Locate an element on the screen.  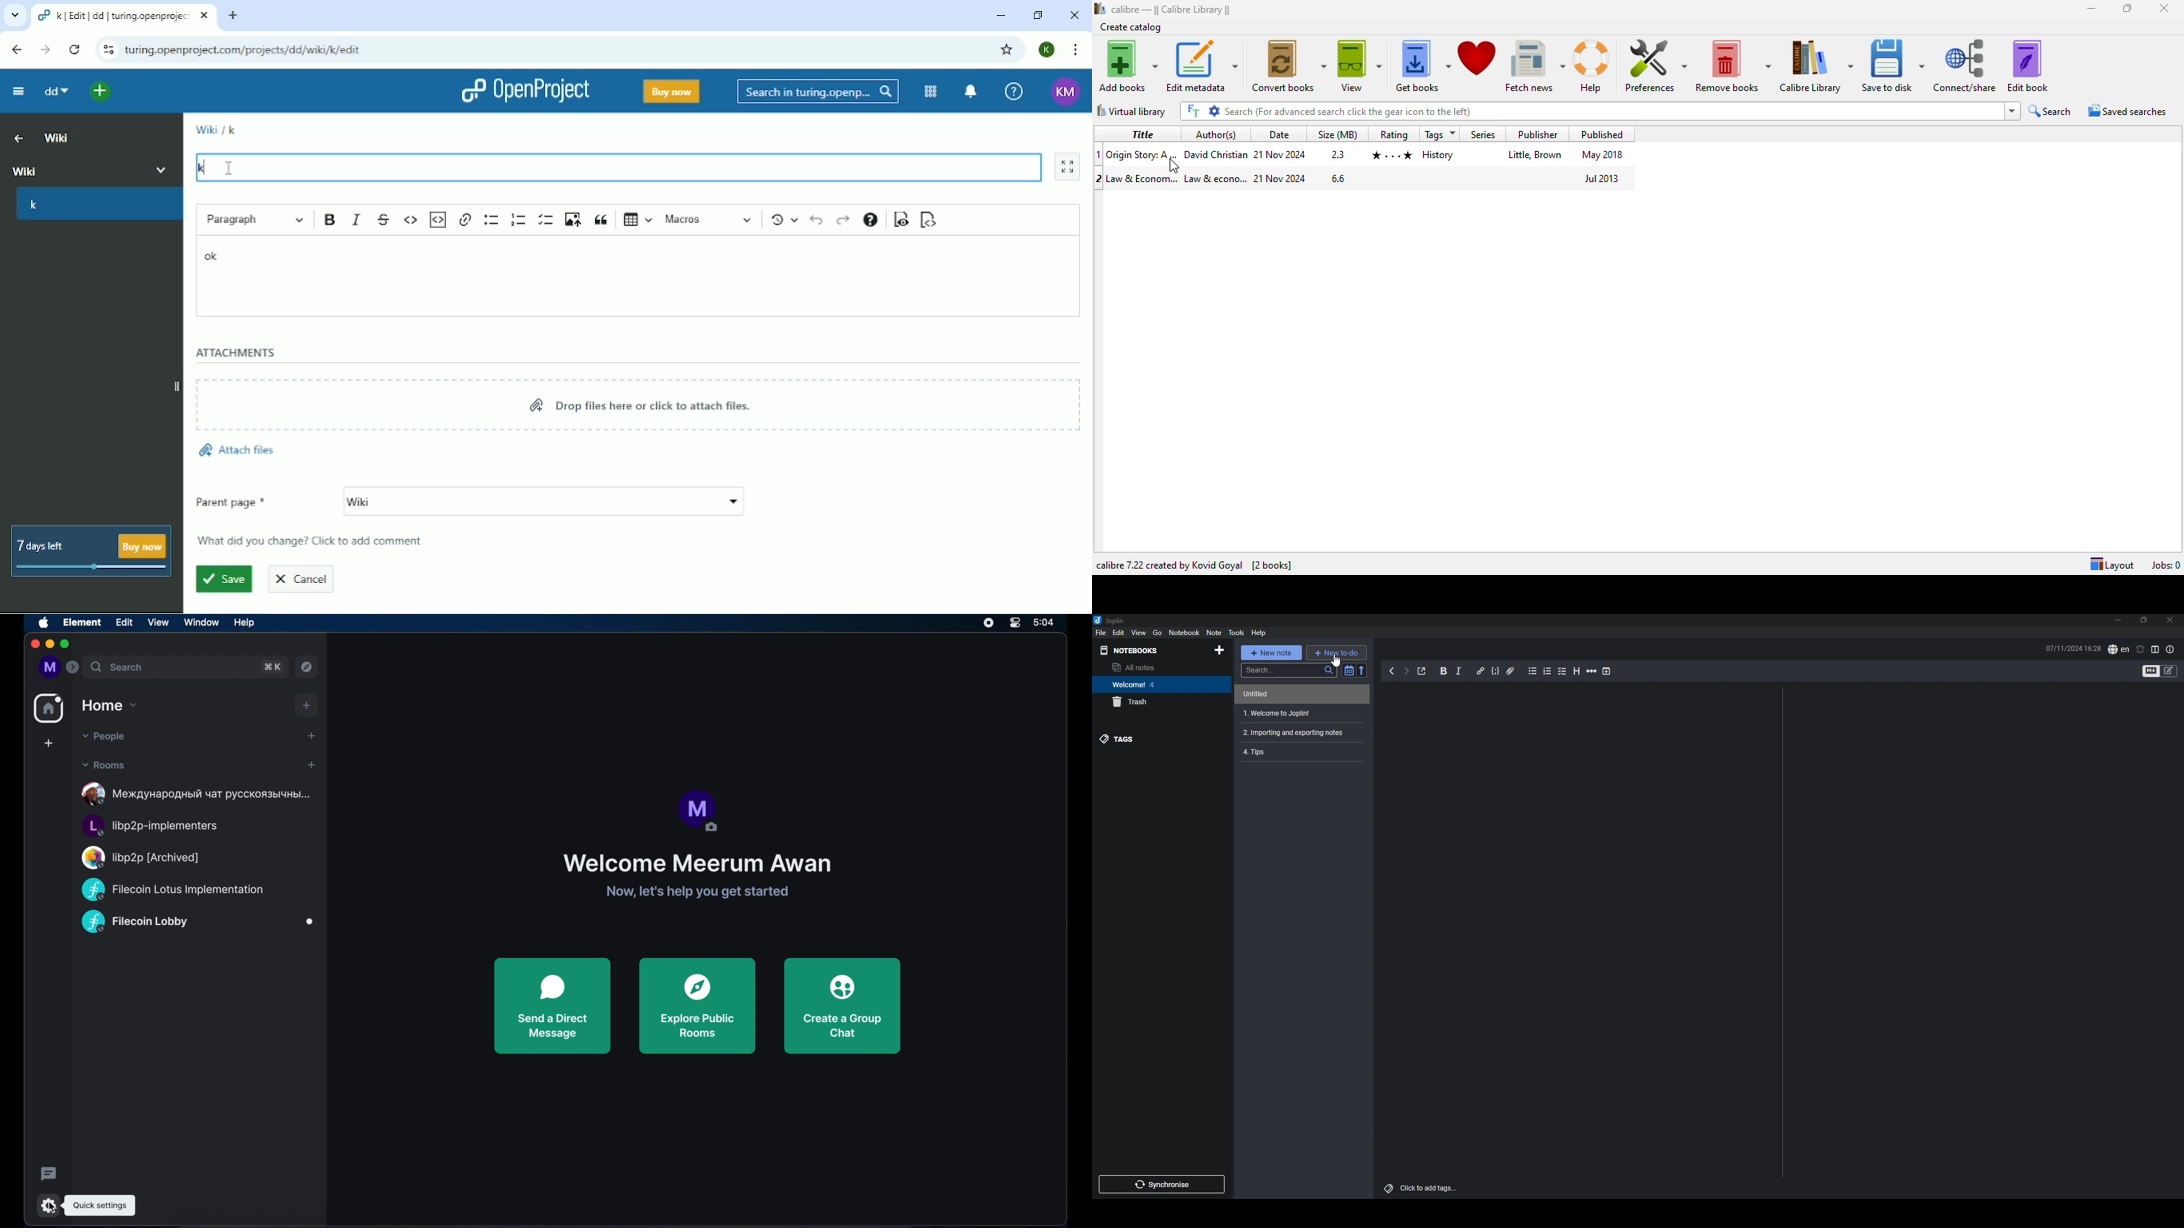
create space is located at coordinates (49, 743).